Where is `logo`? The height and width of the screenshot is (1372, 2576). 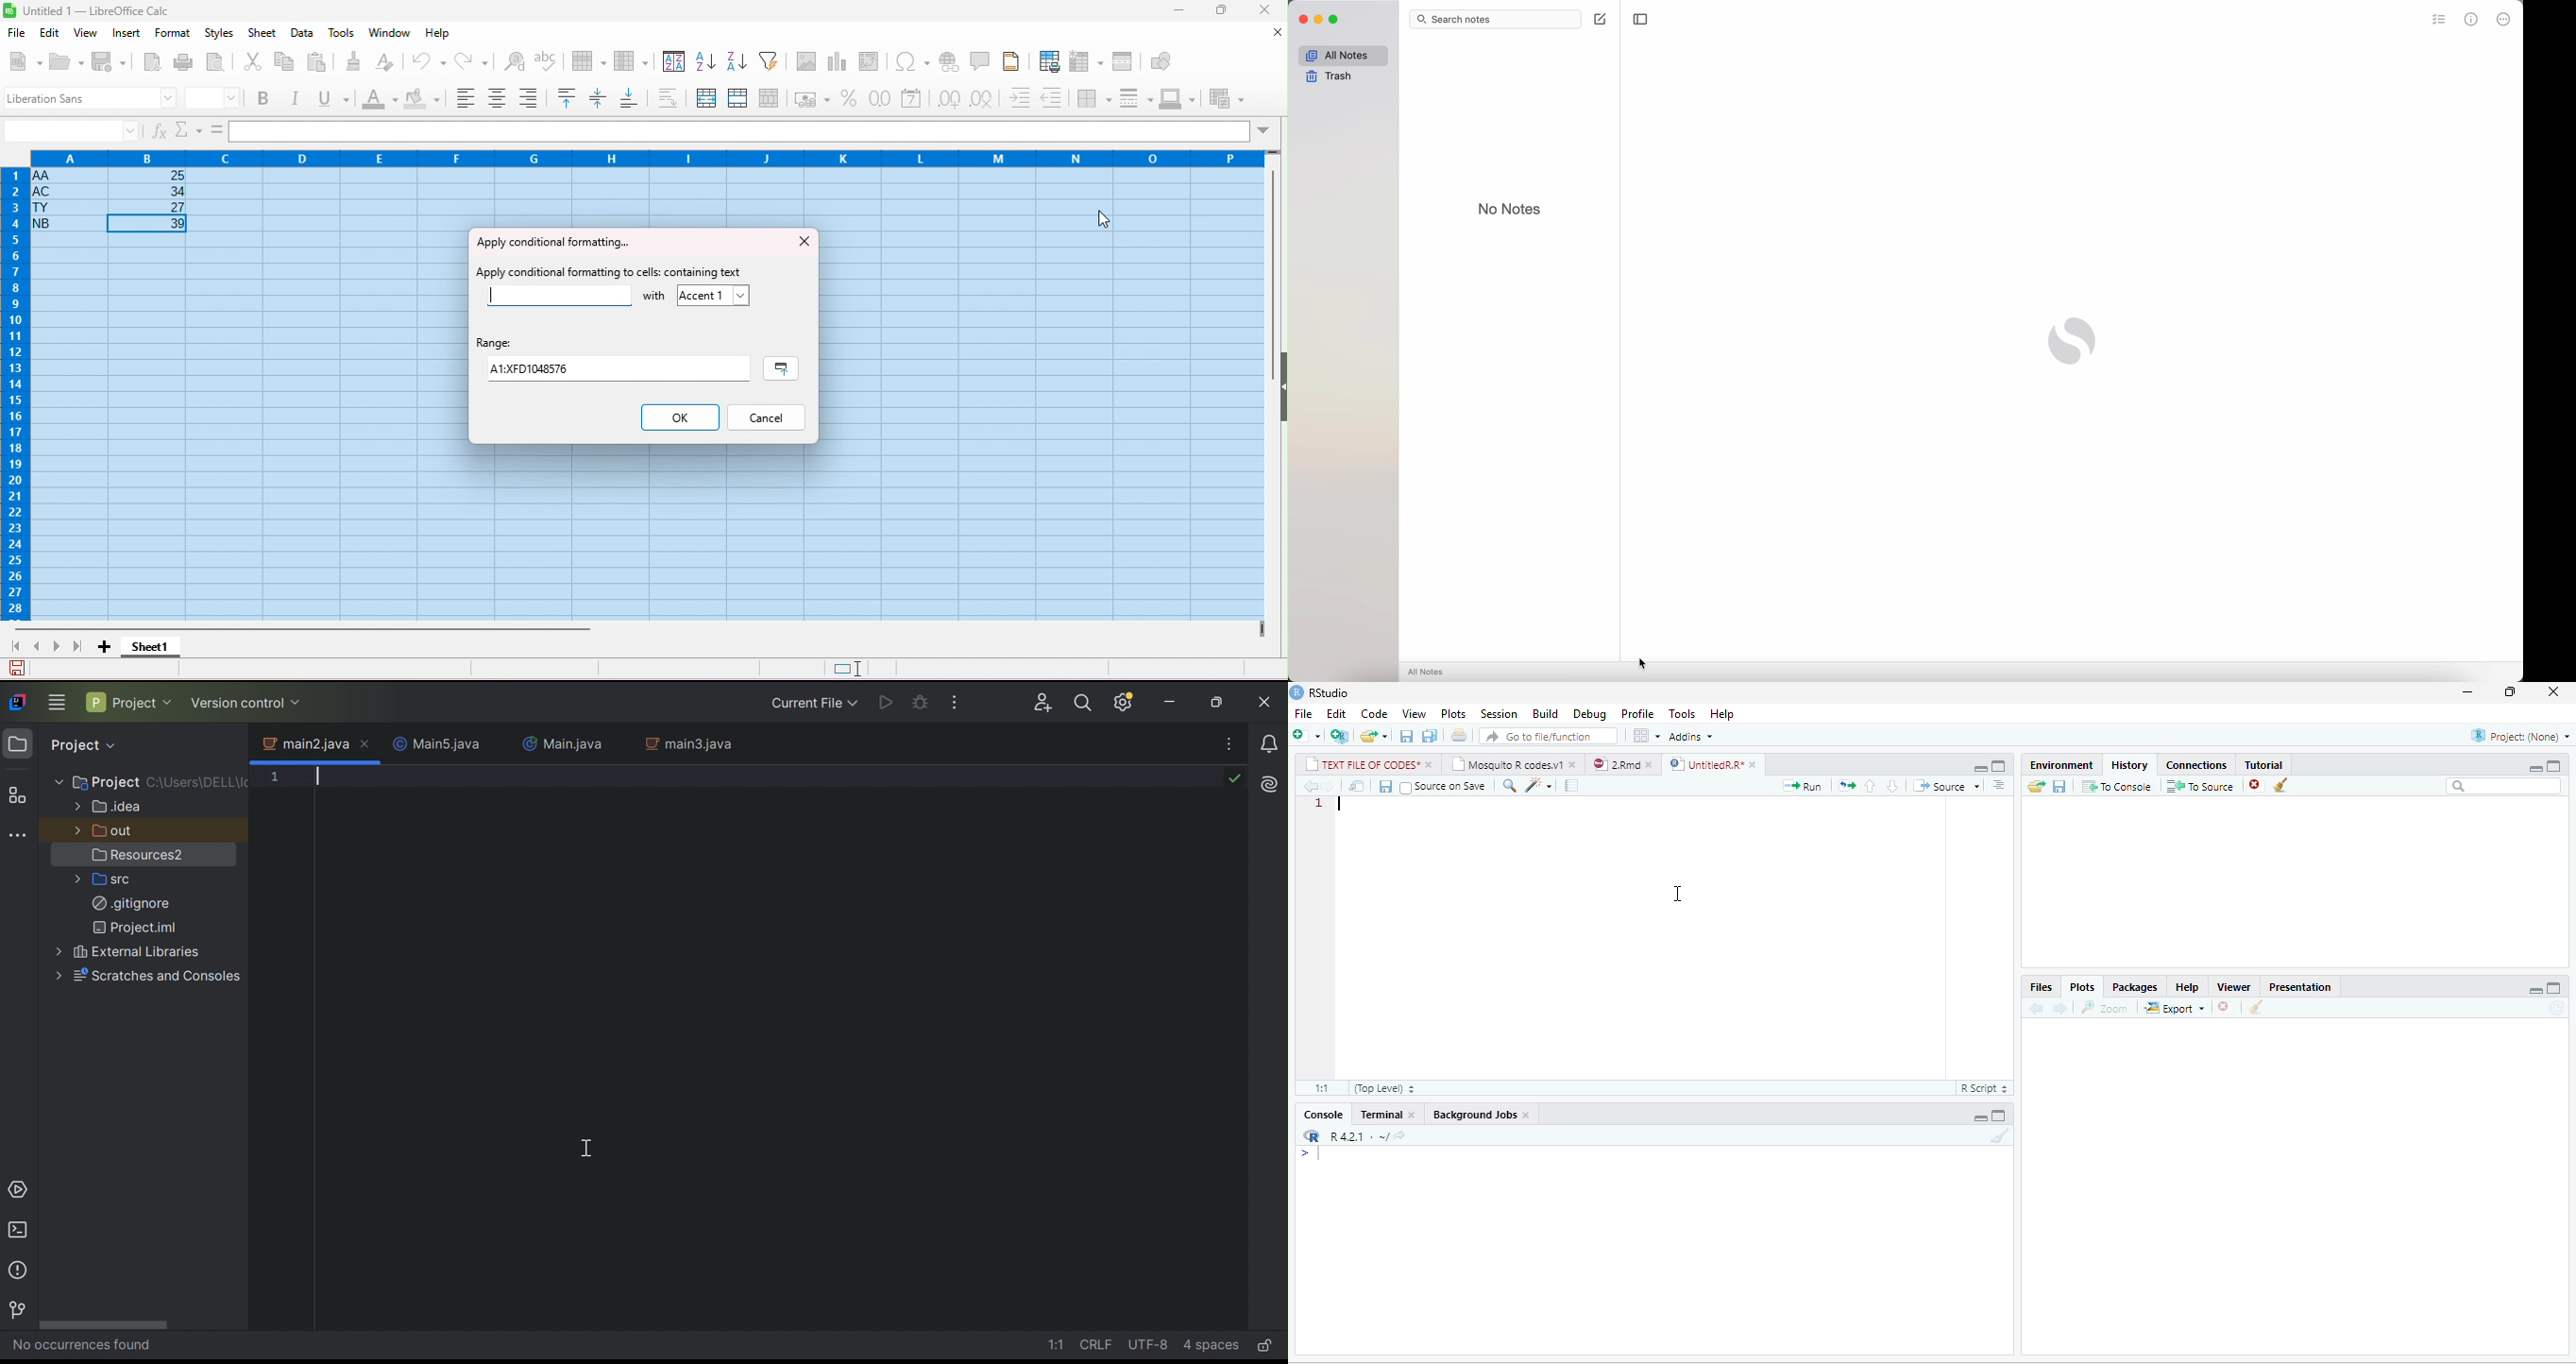 logo is located at coordinates (1297, 692).